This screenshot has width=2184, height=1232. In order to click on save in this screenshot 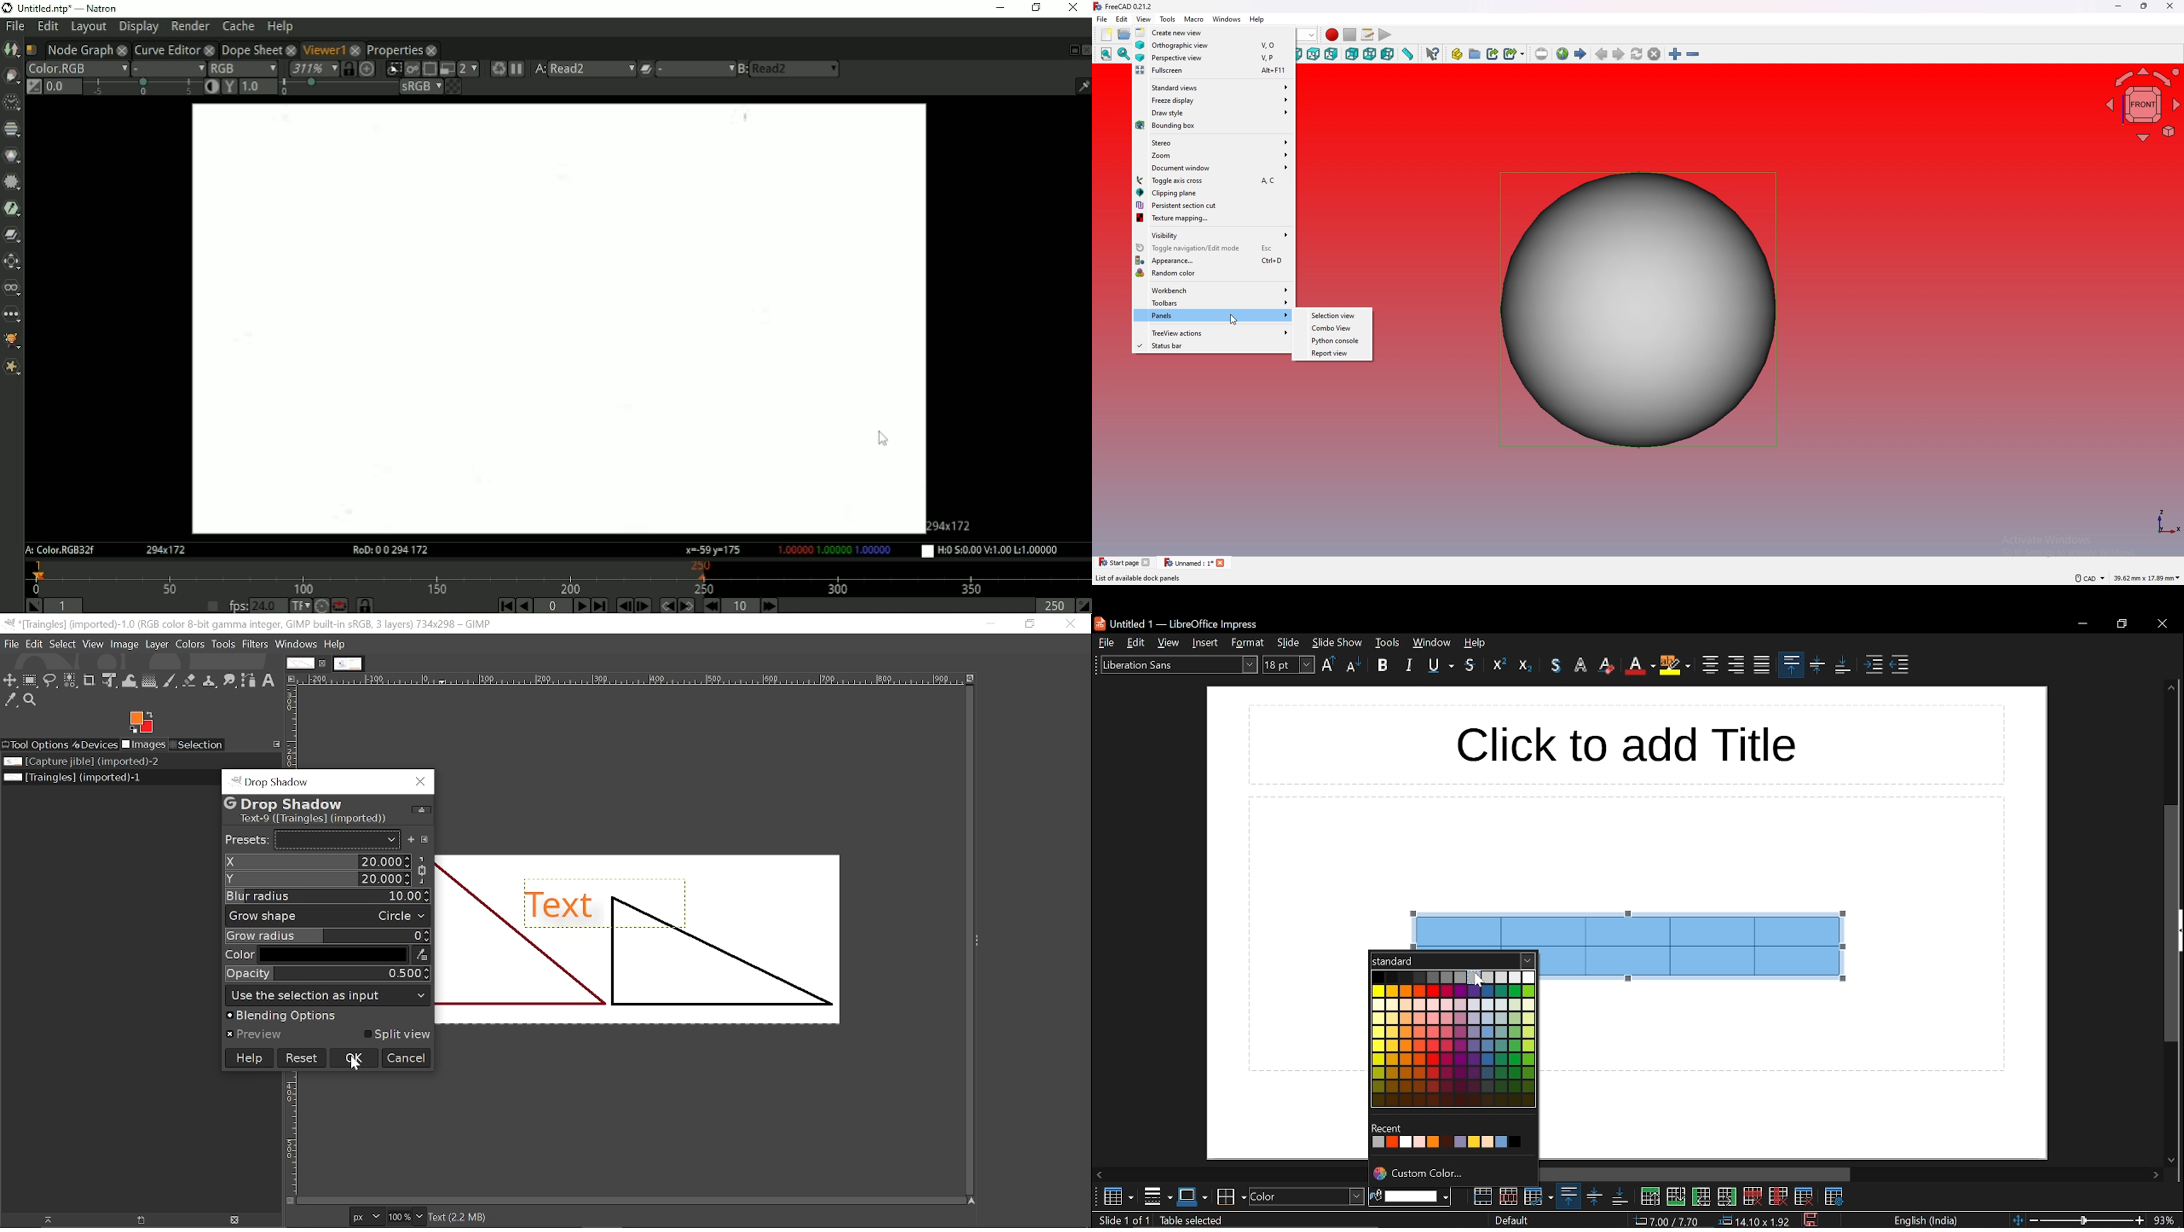, I will do `click(1810, 1219)`.